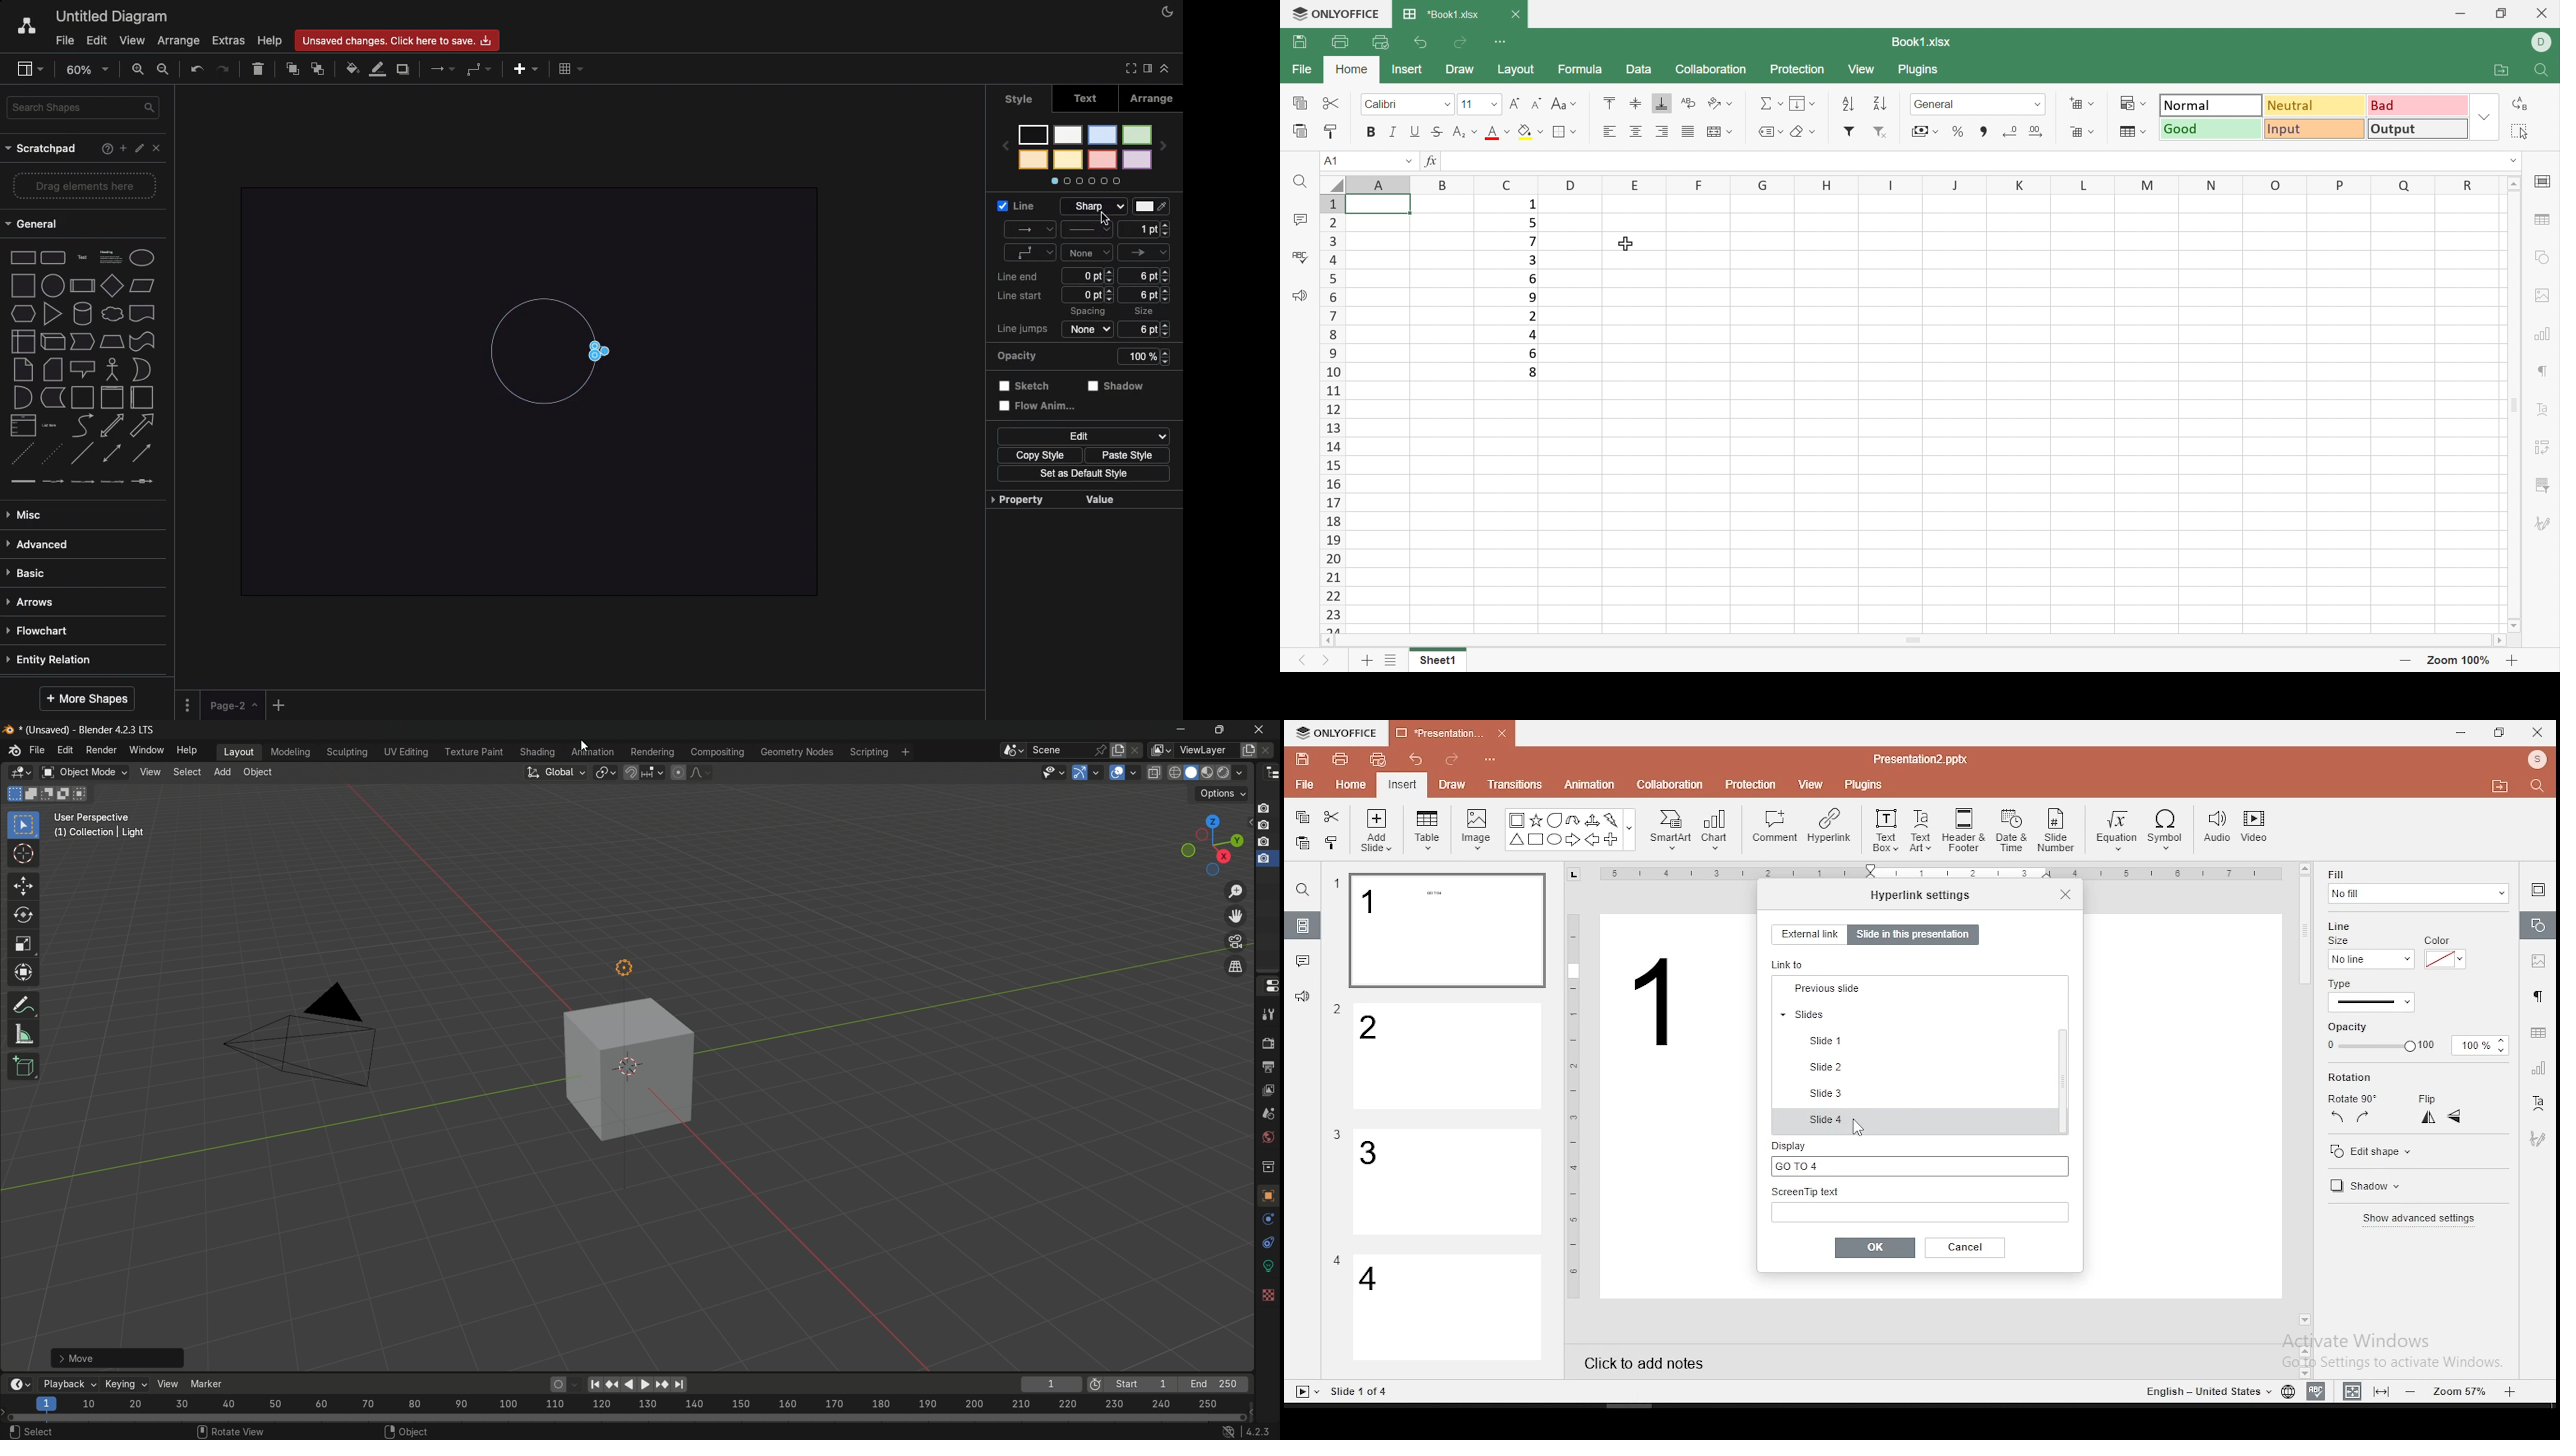 The width and height of the screenshot is (2576, 1456). I want to click on 2, so click(1533, 317).